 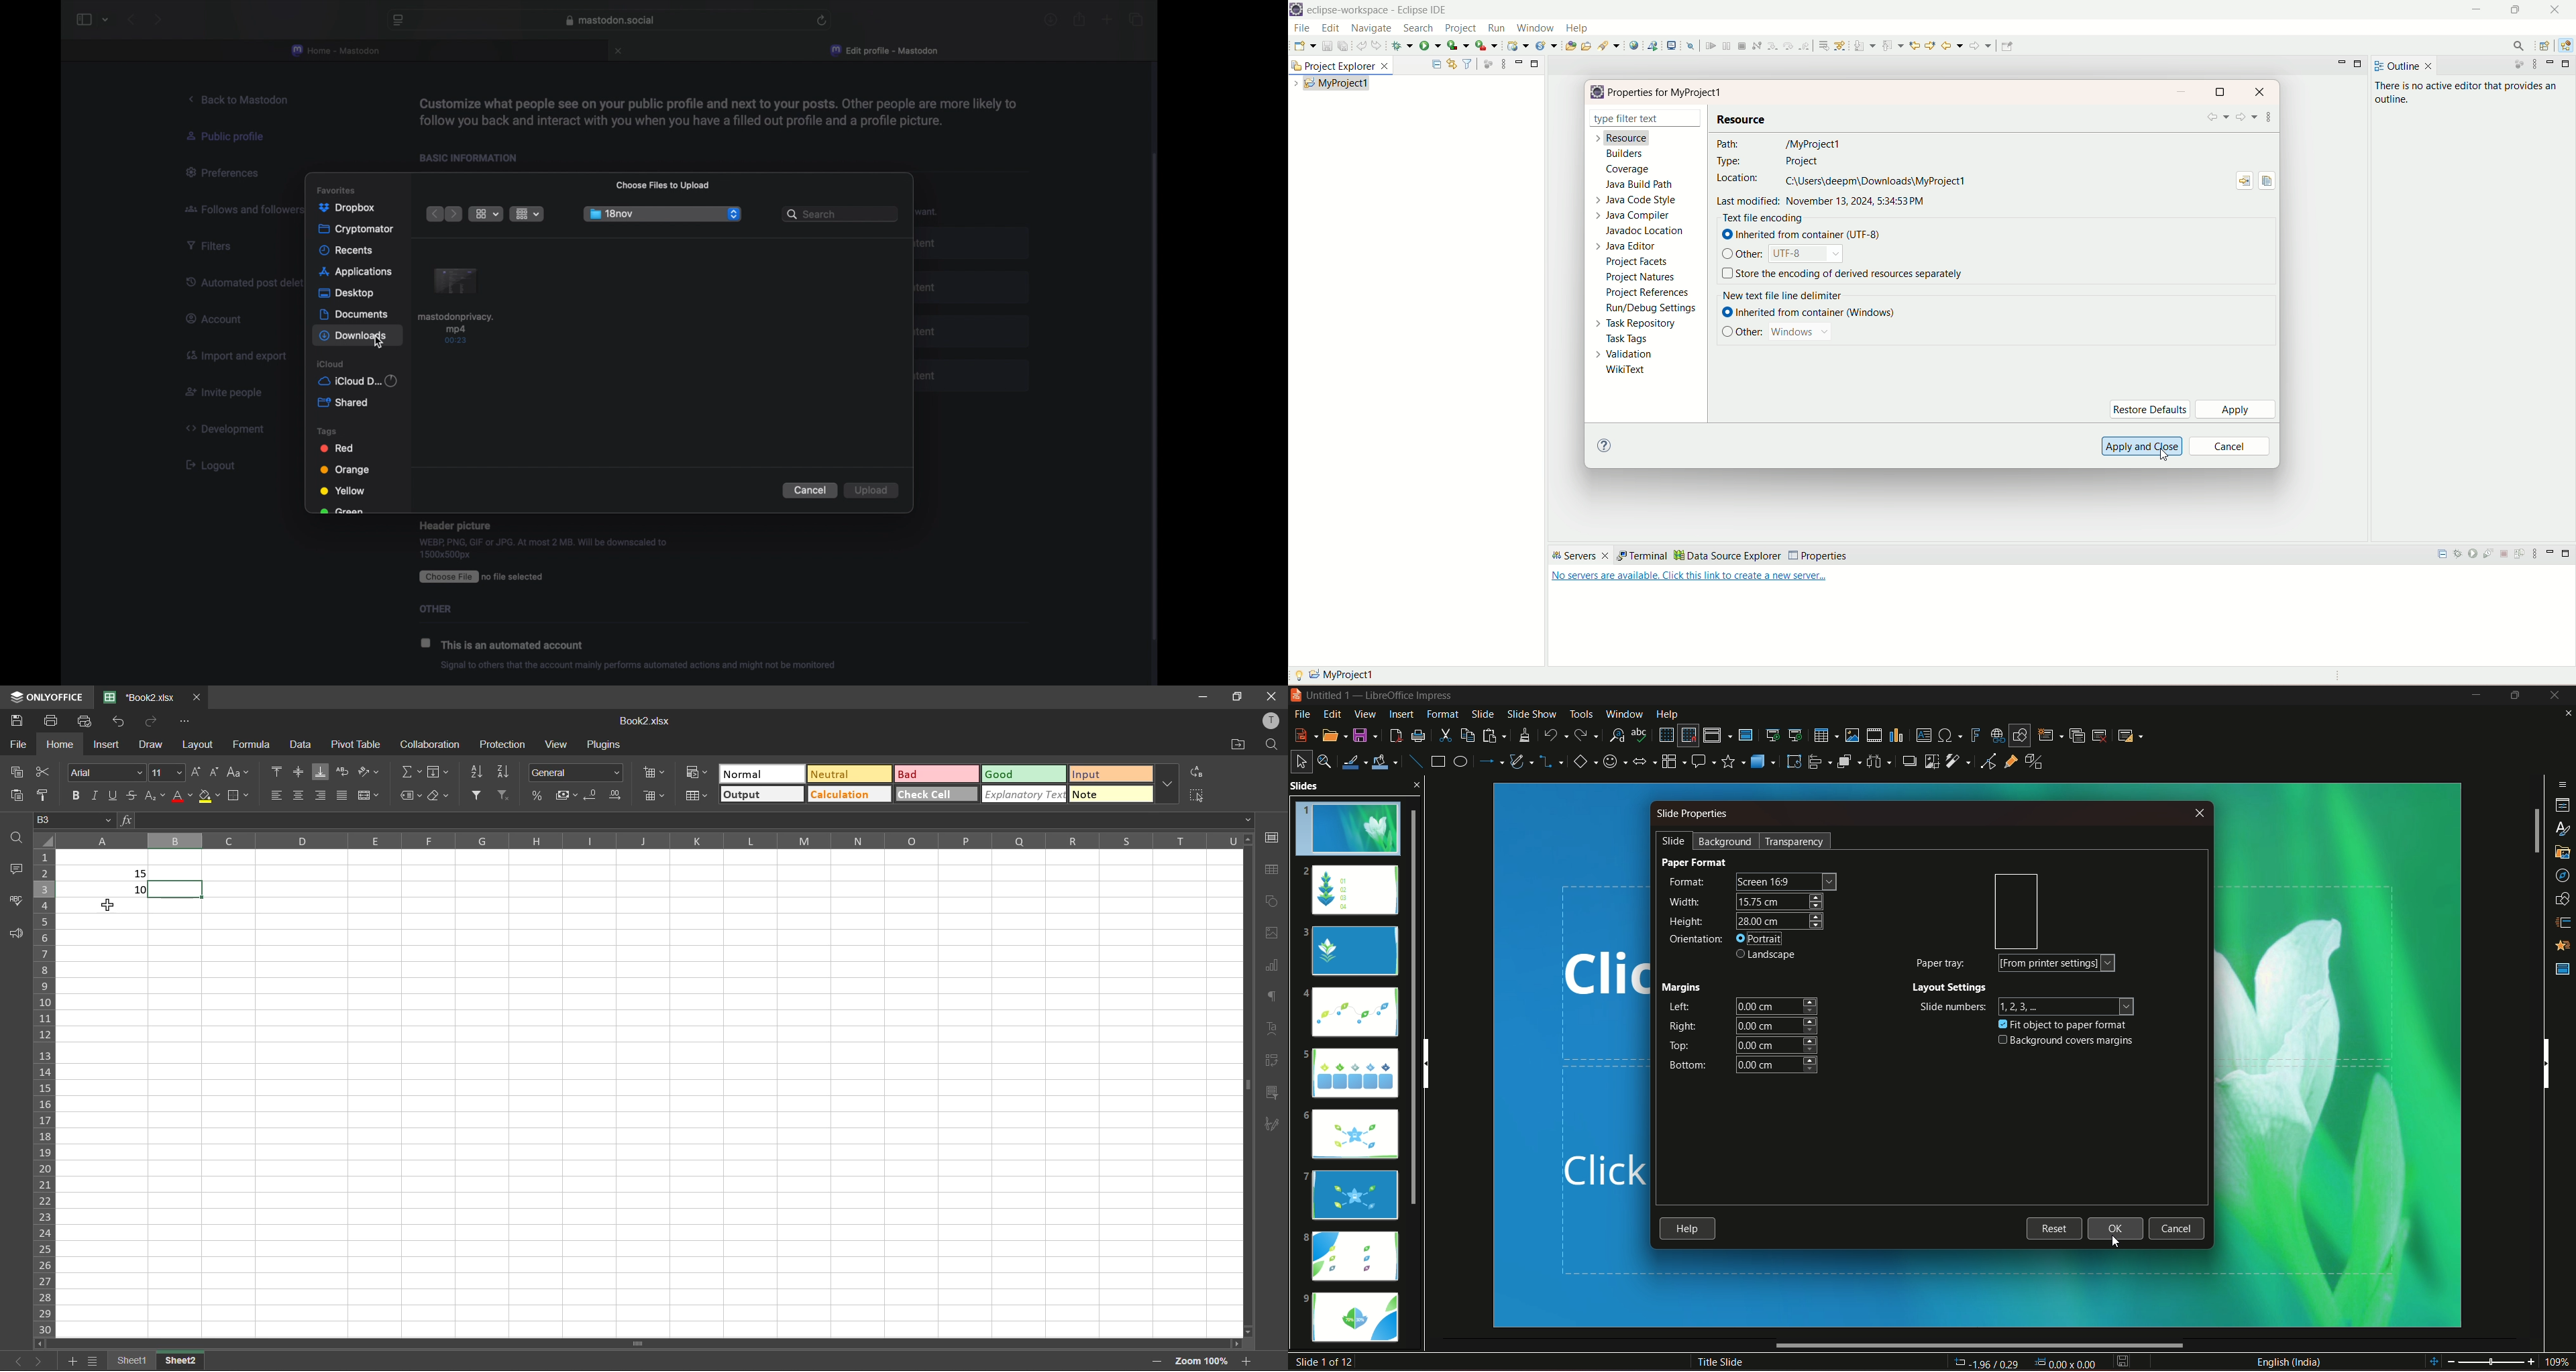 I want to click on calculation, so click(x=848, y=793).